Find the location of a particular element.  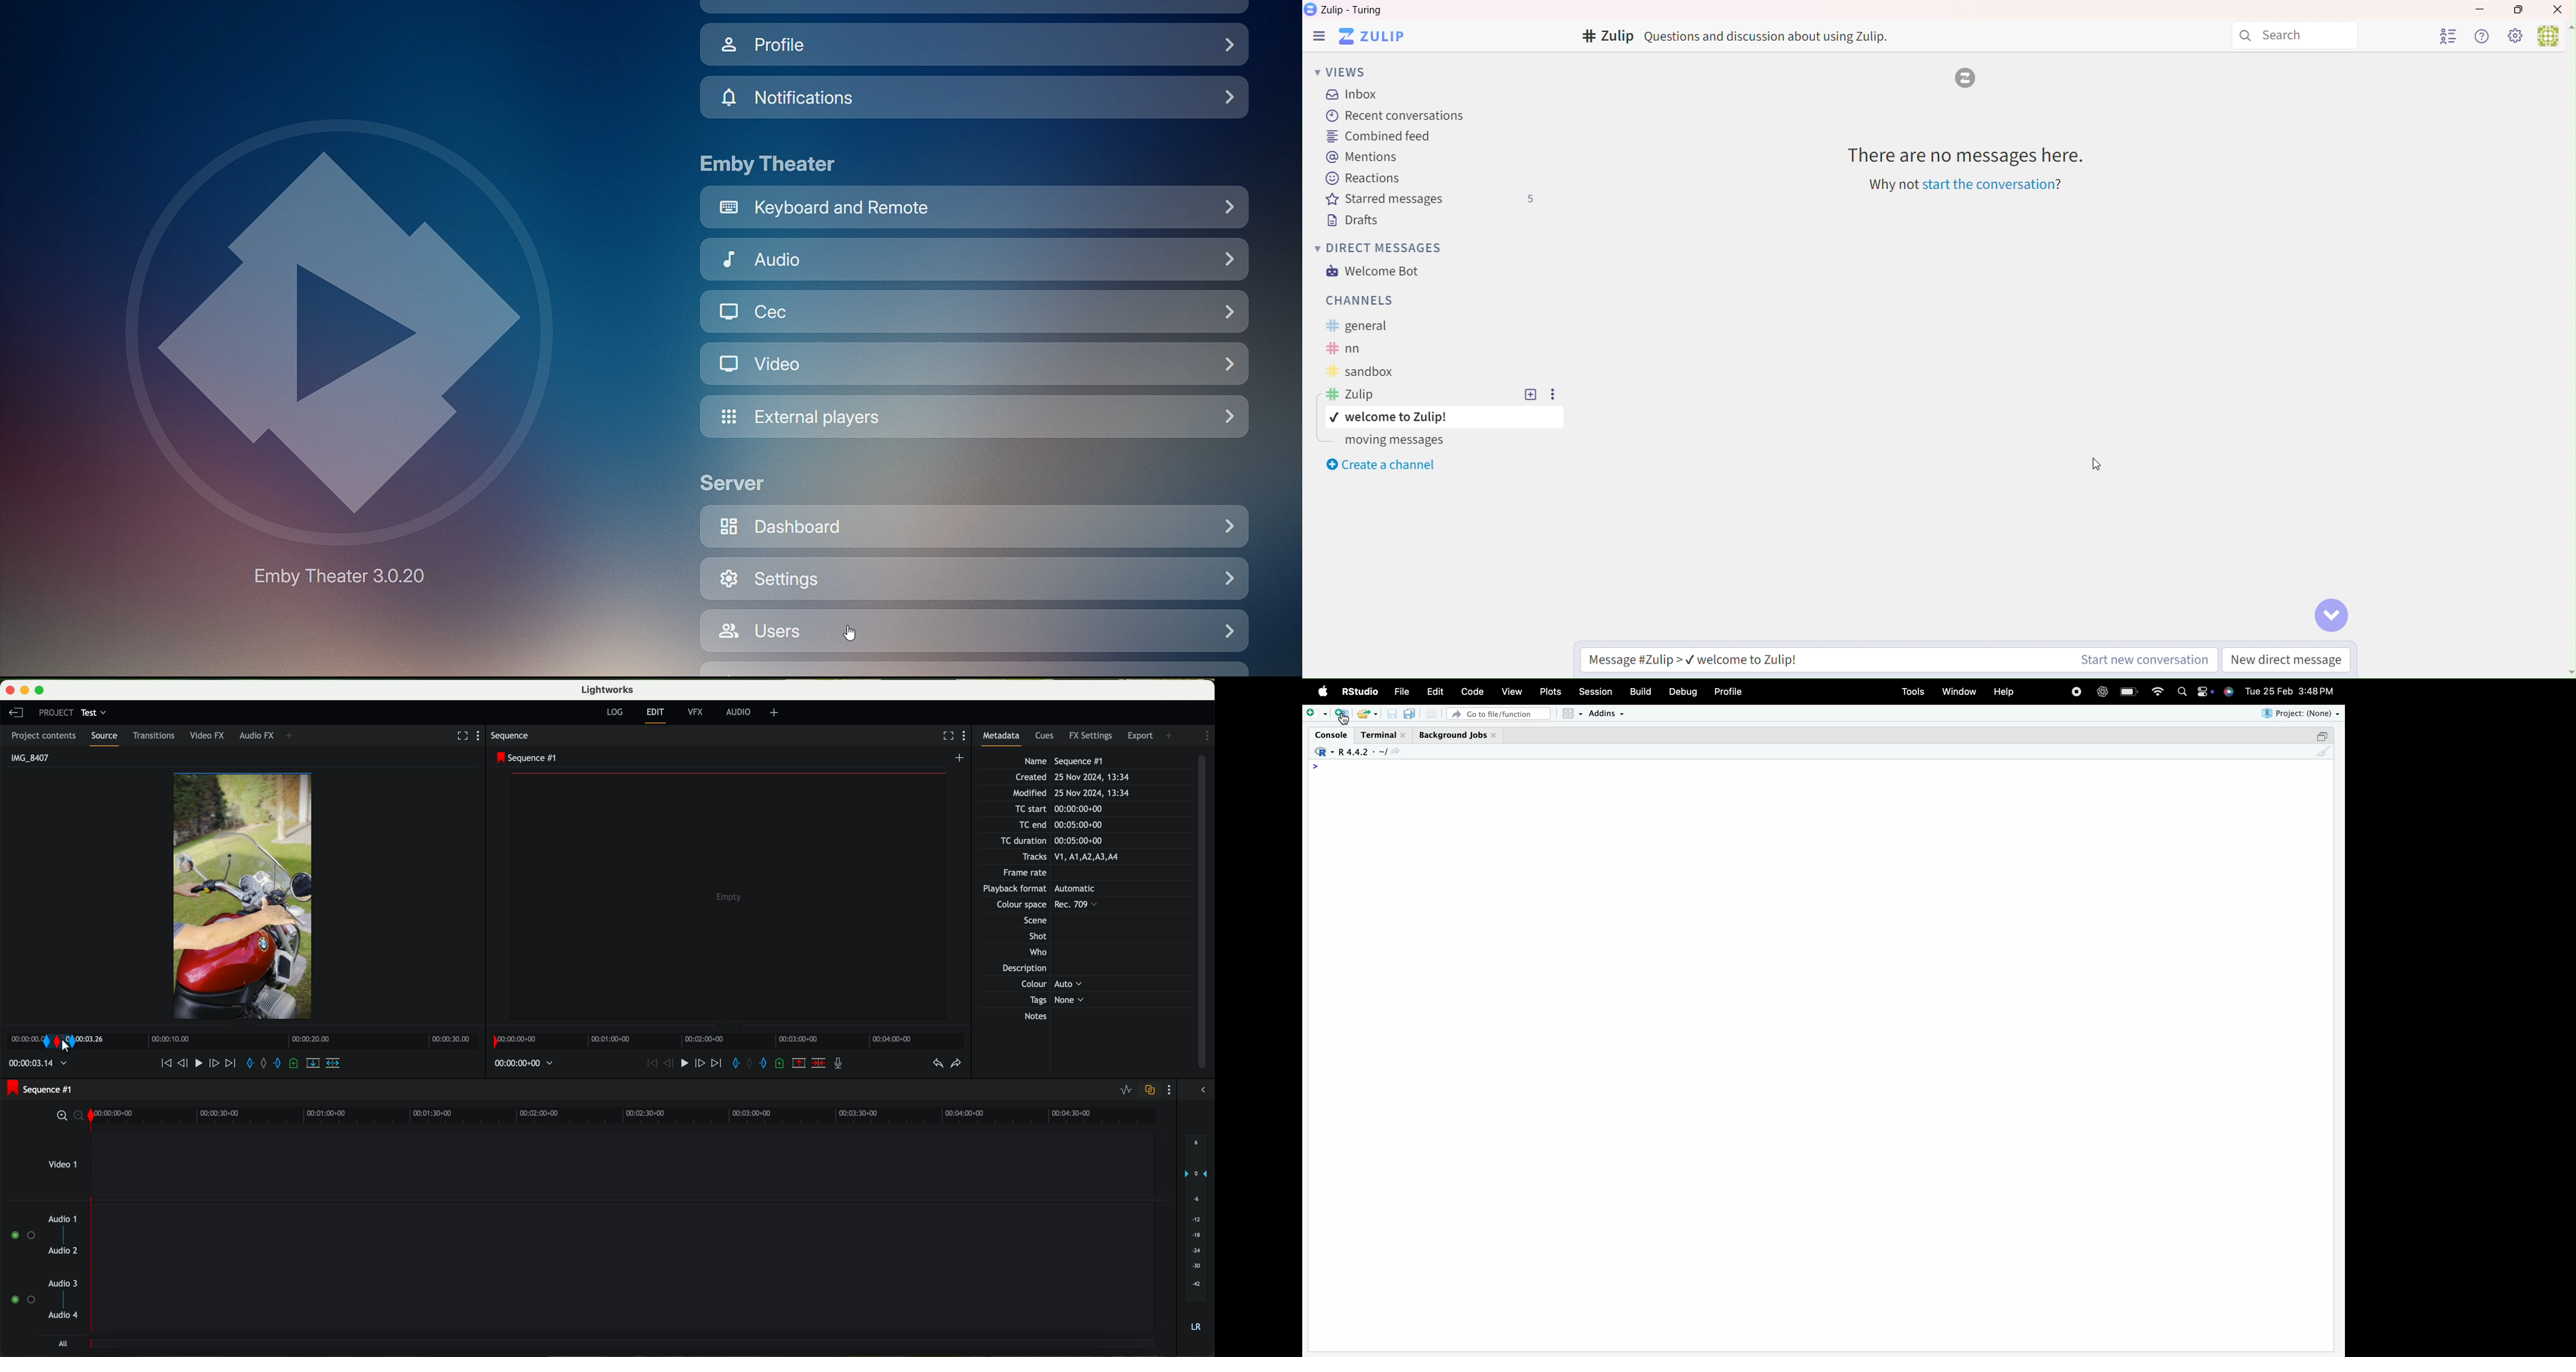

Recent Conversation is located at coordinates (1391, 117).